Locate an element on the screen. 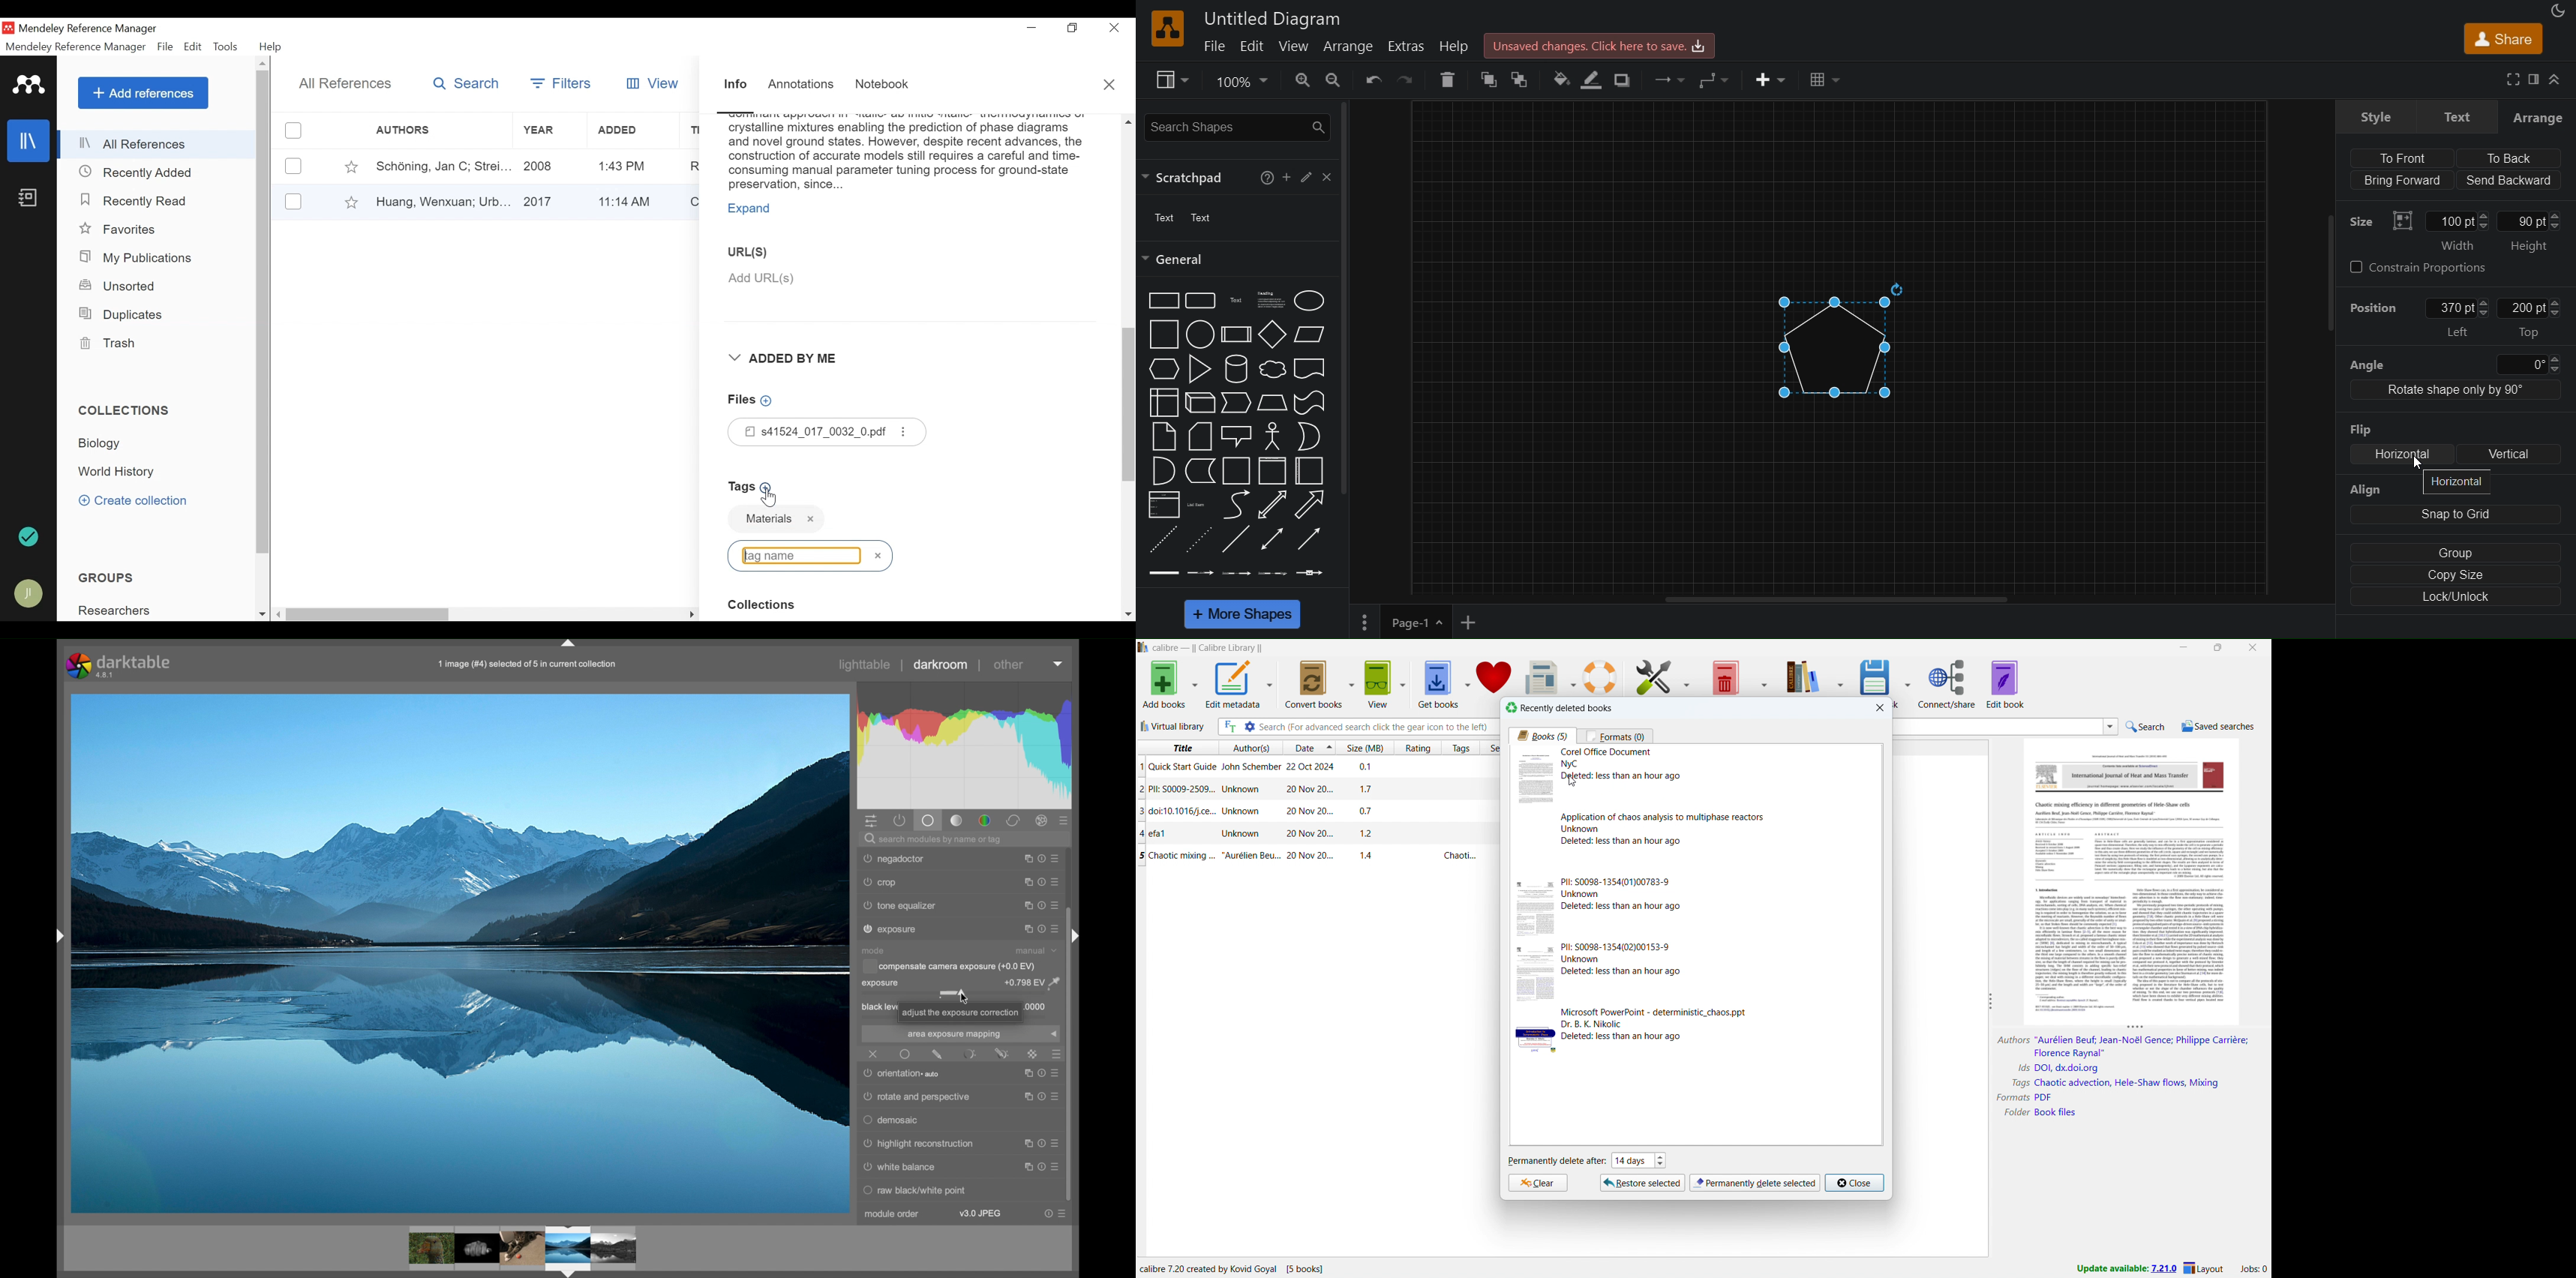 The height and width of the screenshot is (1288, 2576). Bring forward is located at coordinates (2402, 180).